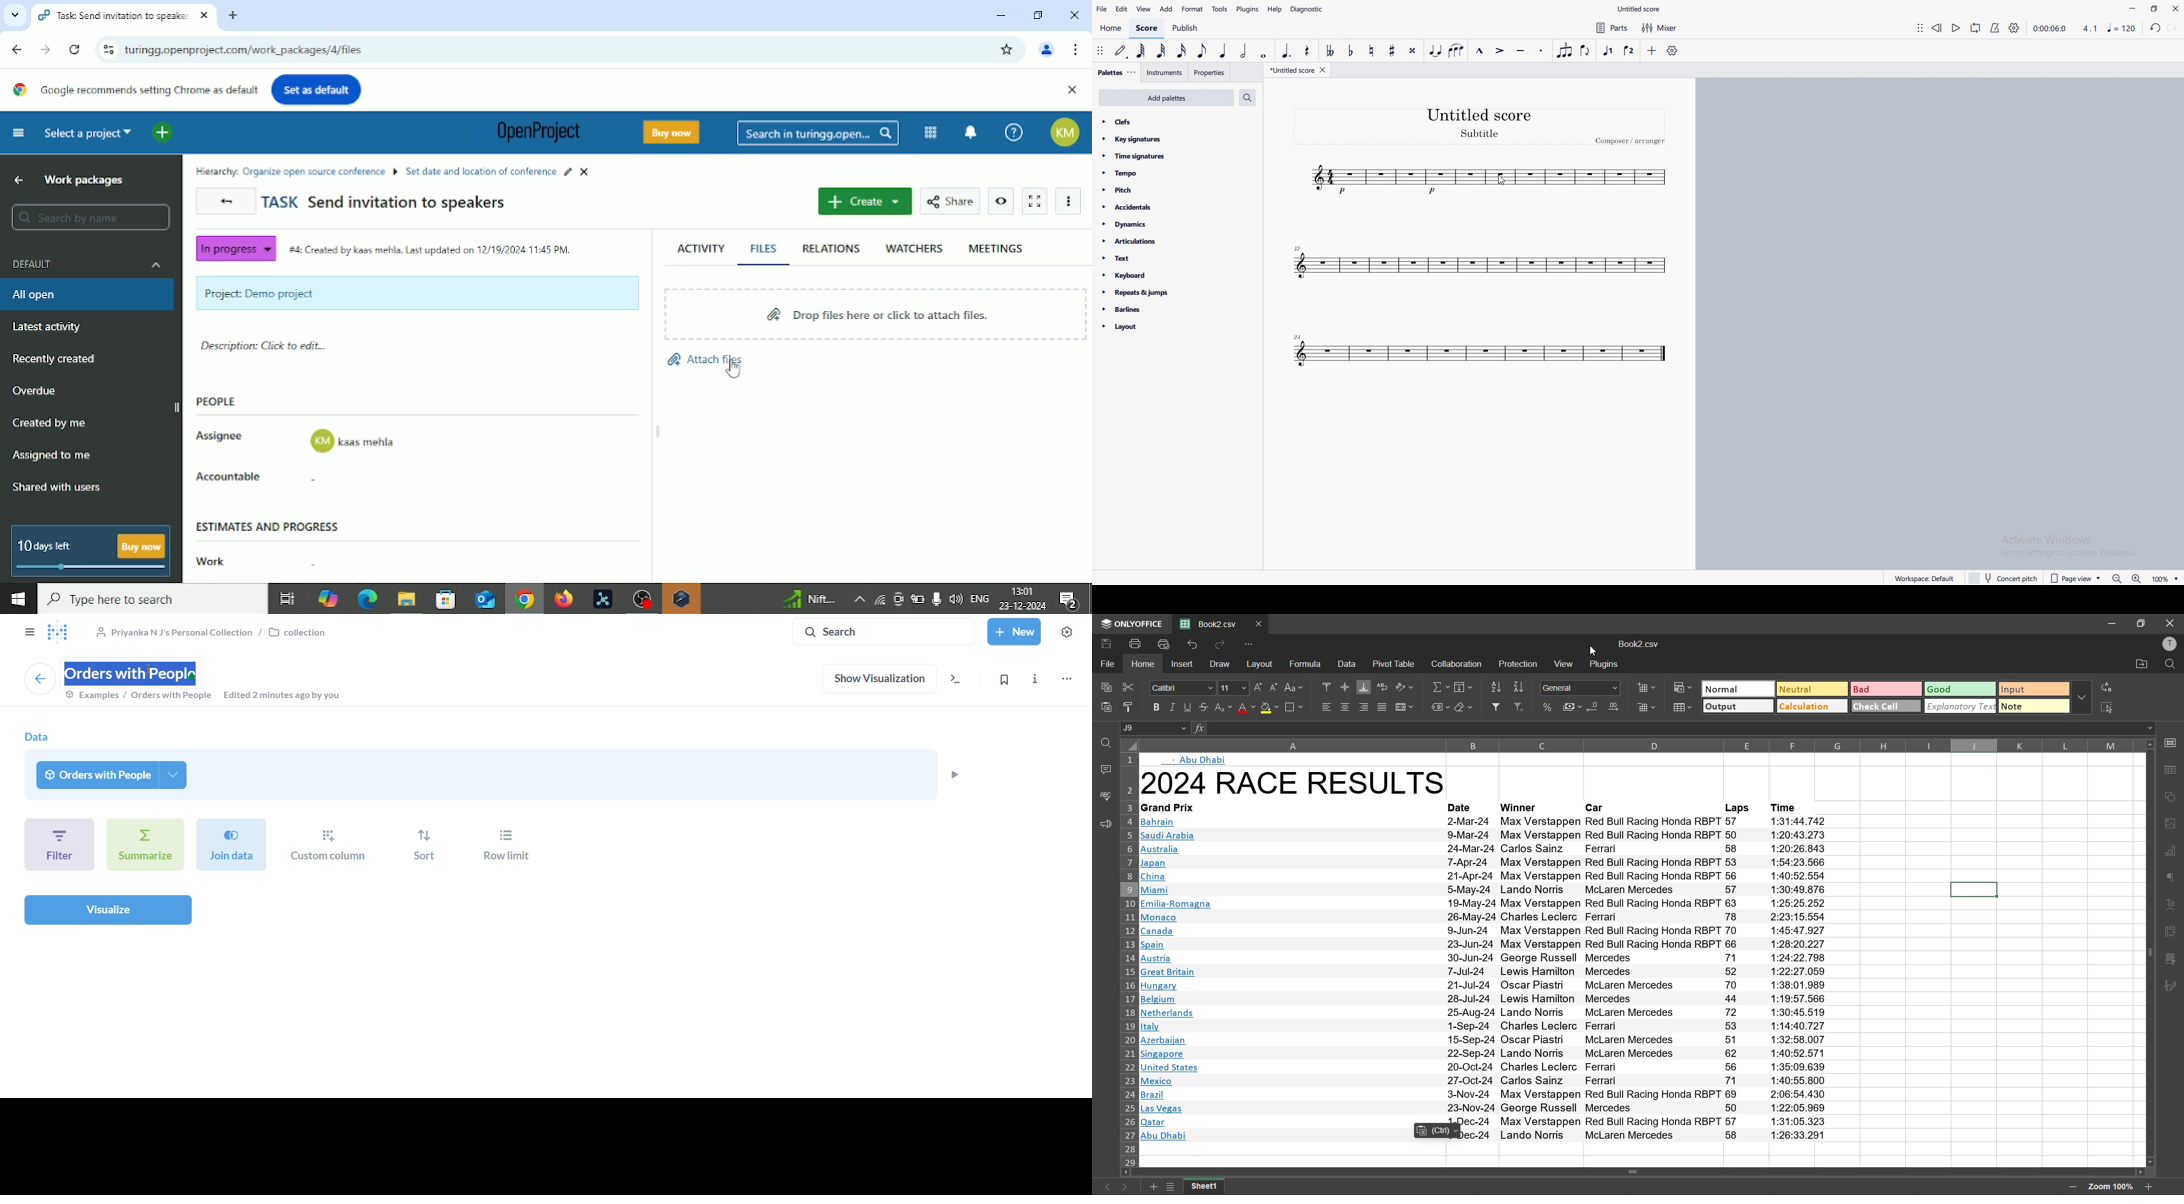  What do you see at coordinates (113, 16) in the screenshot?
I see `current tab: Task: Send invitation to speake` at bounding box center [113, 16].